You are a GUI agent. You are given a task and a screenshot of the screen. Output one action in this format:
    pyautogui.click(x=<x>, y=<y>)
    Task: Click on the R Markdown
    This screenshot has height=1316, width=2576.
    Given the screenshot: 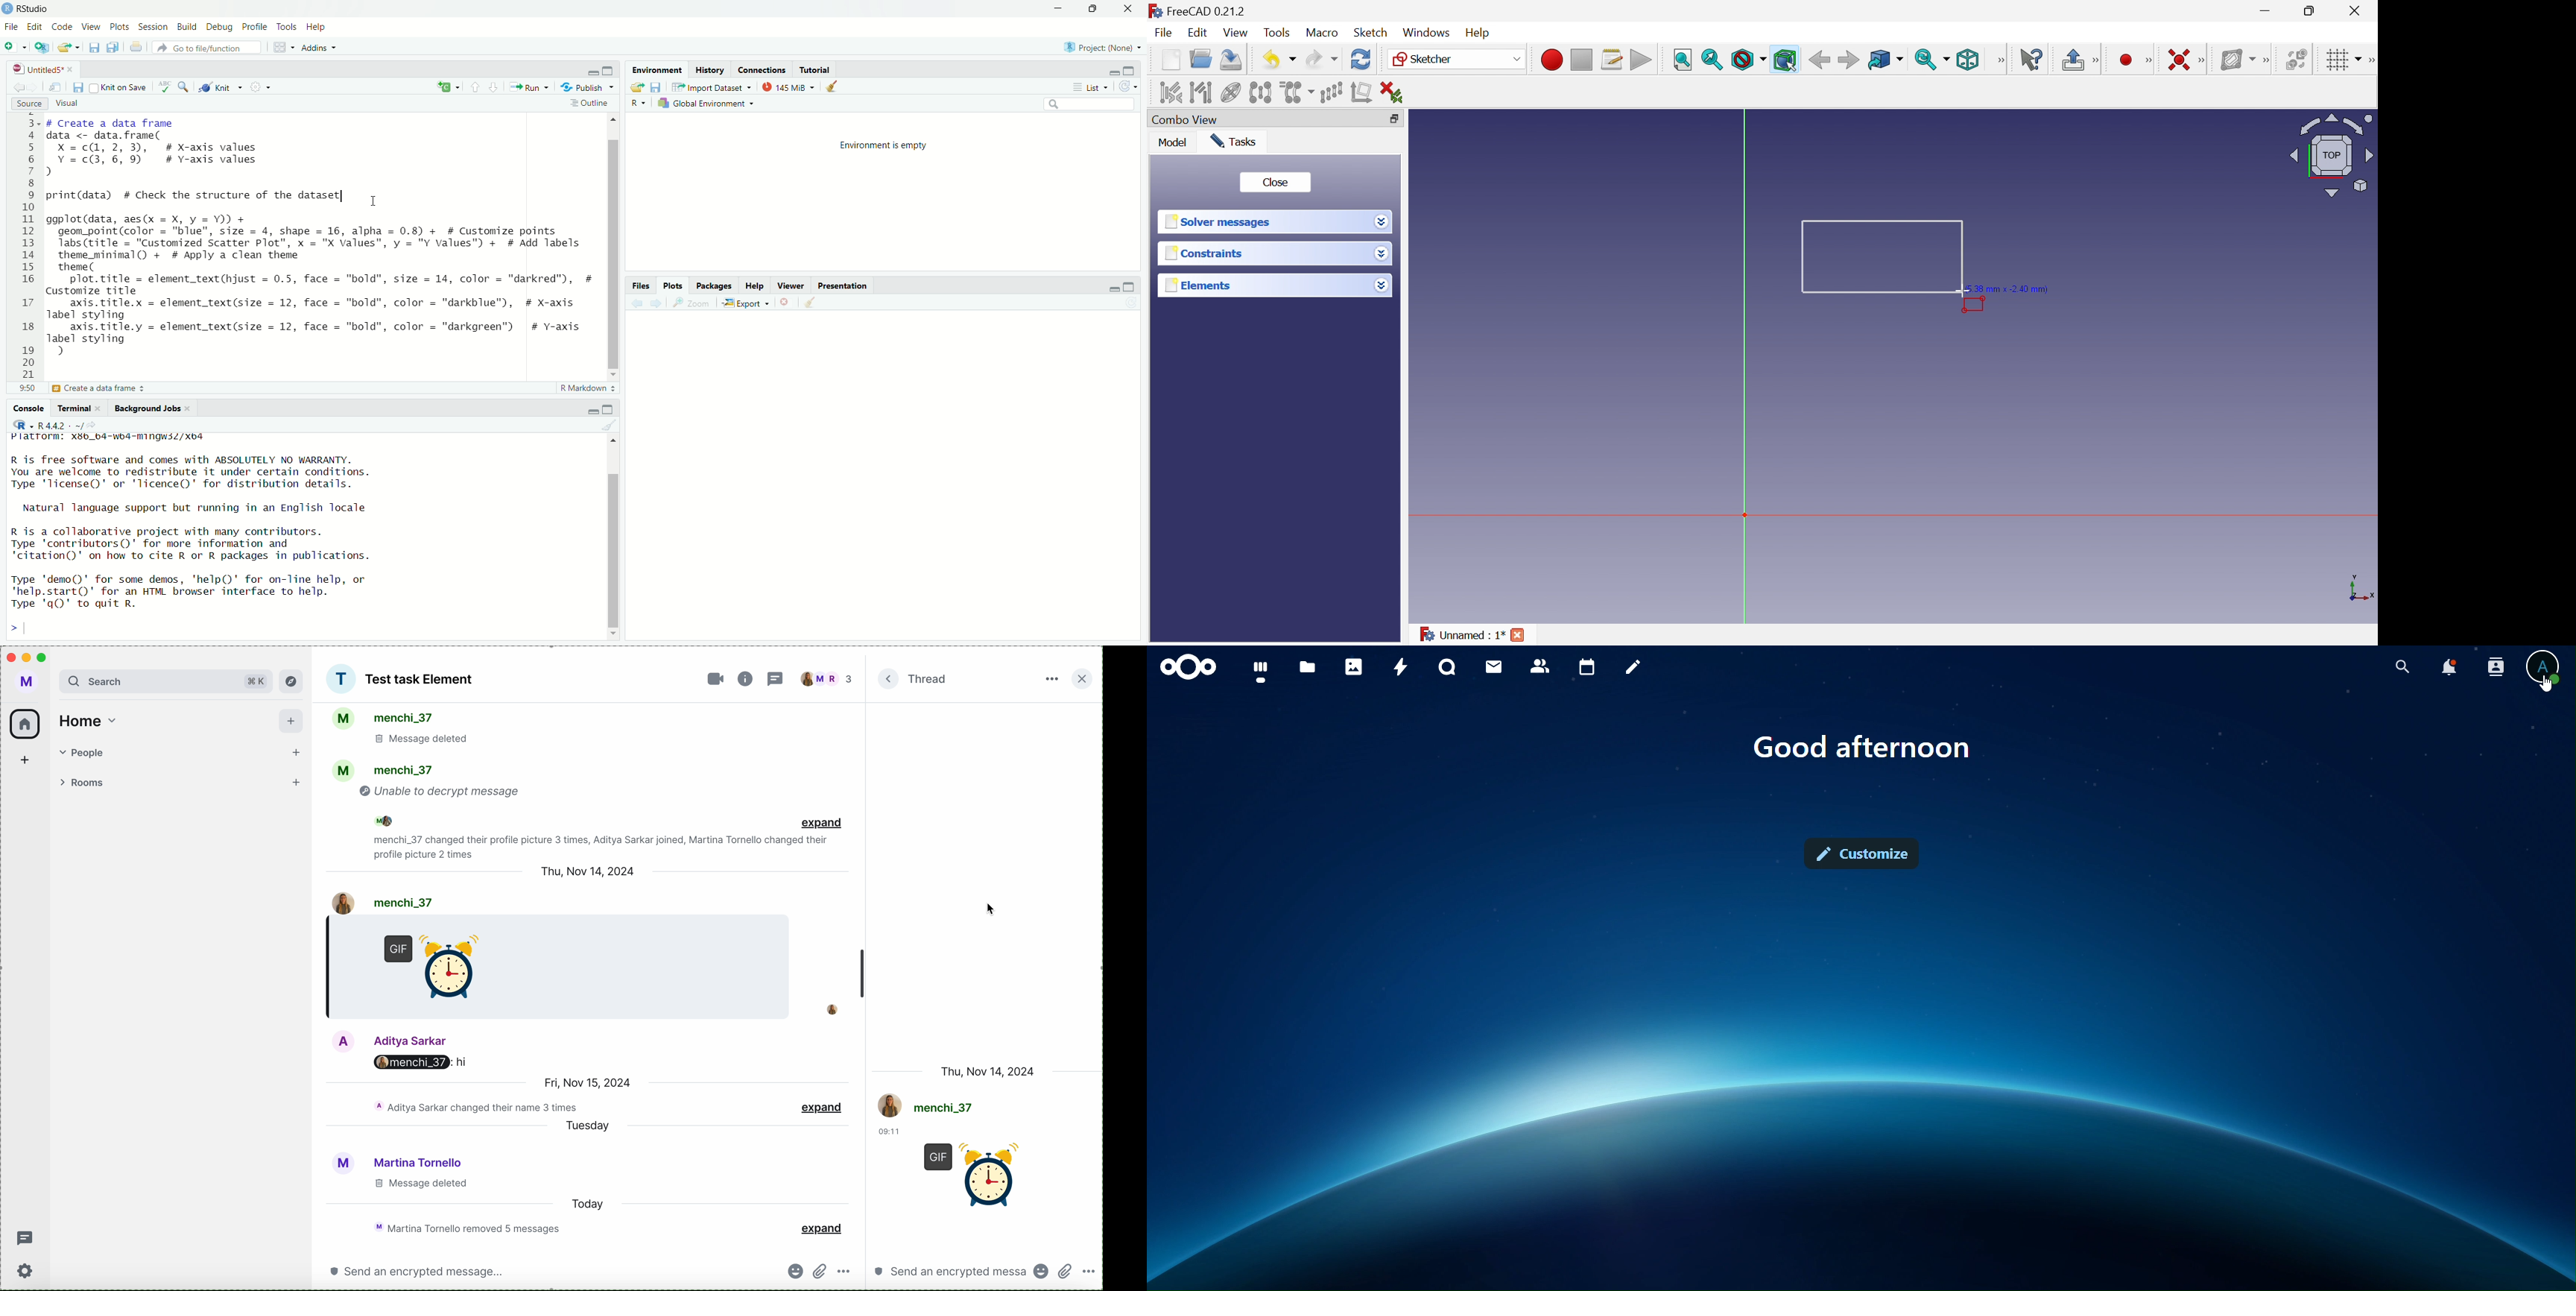 What is the action you would take?
    pyautogui.click(x=588, y=389)
    